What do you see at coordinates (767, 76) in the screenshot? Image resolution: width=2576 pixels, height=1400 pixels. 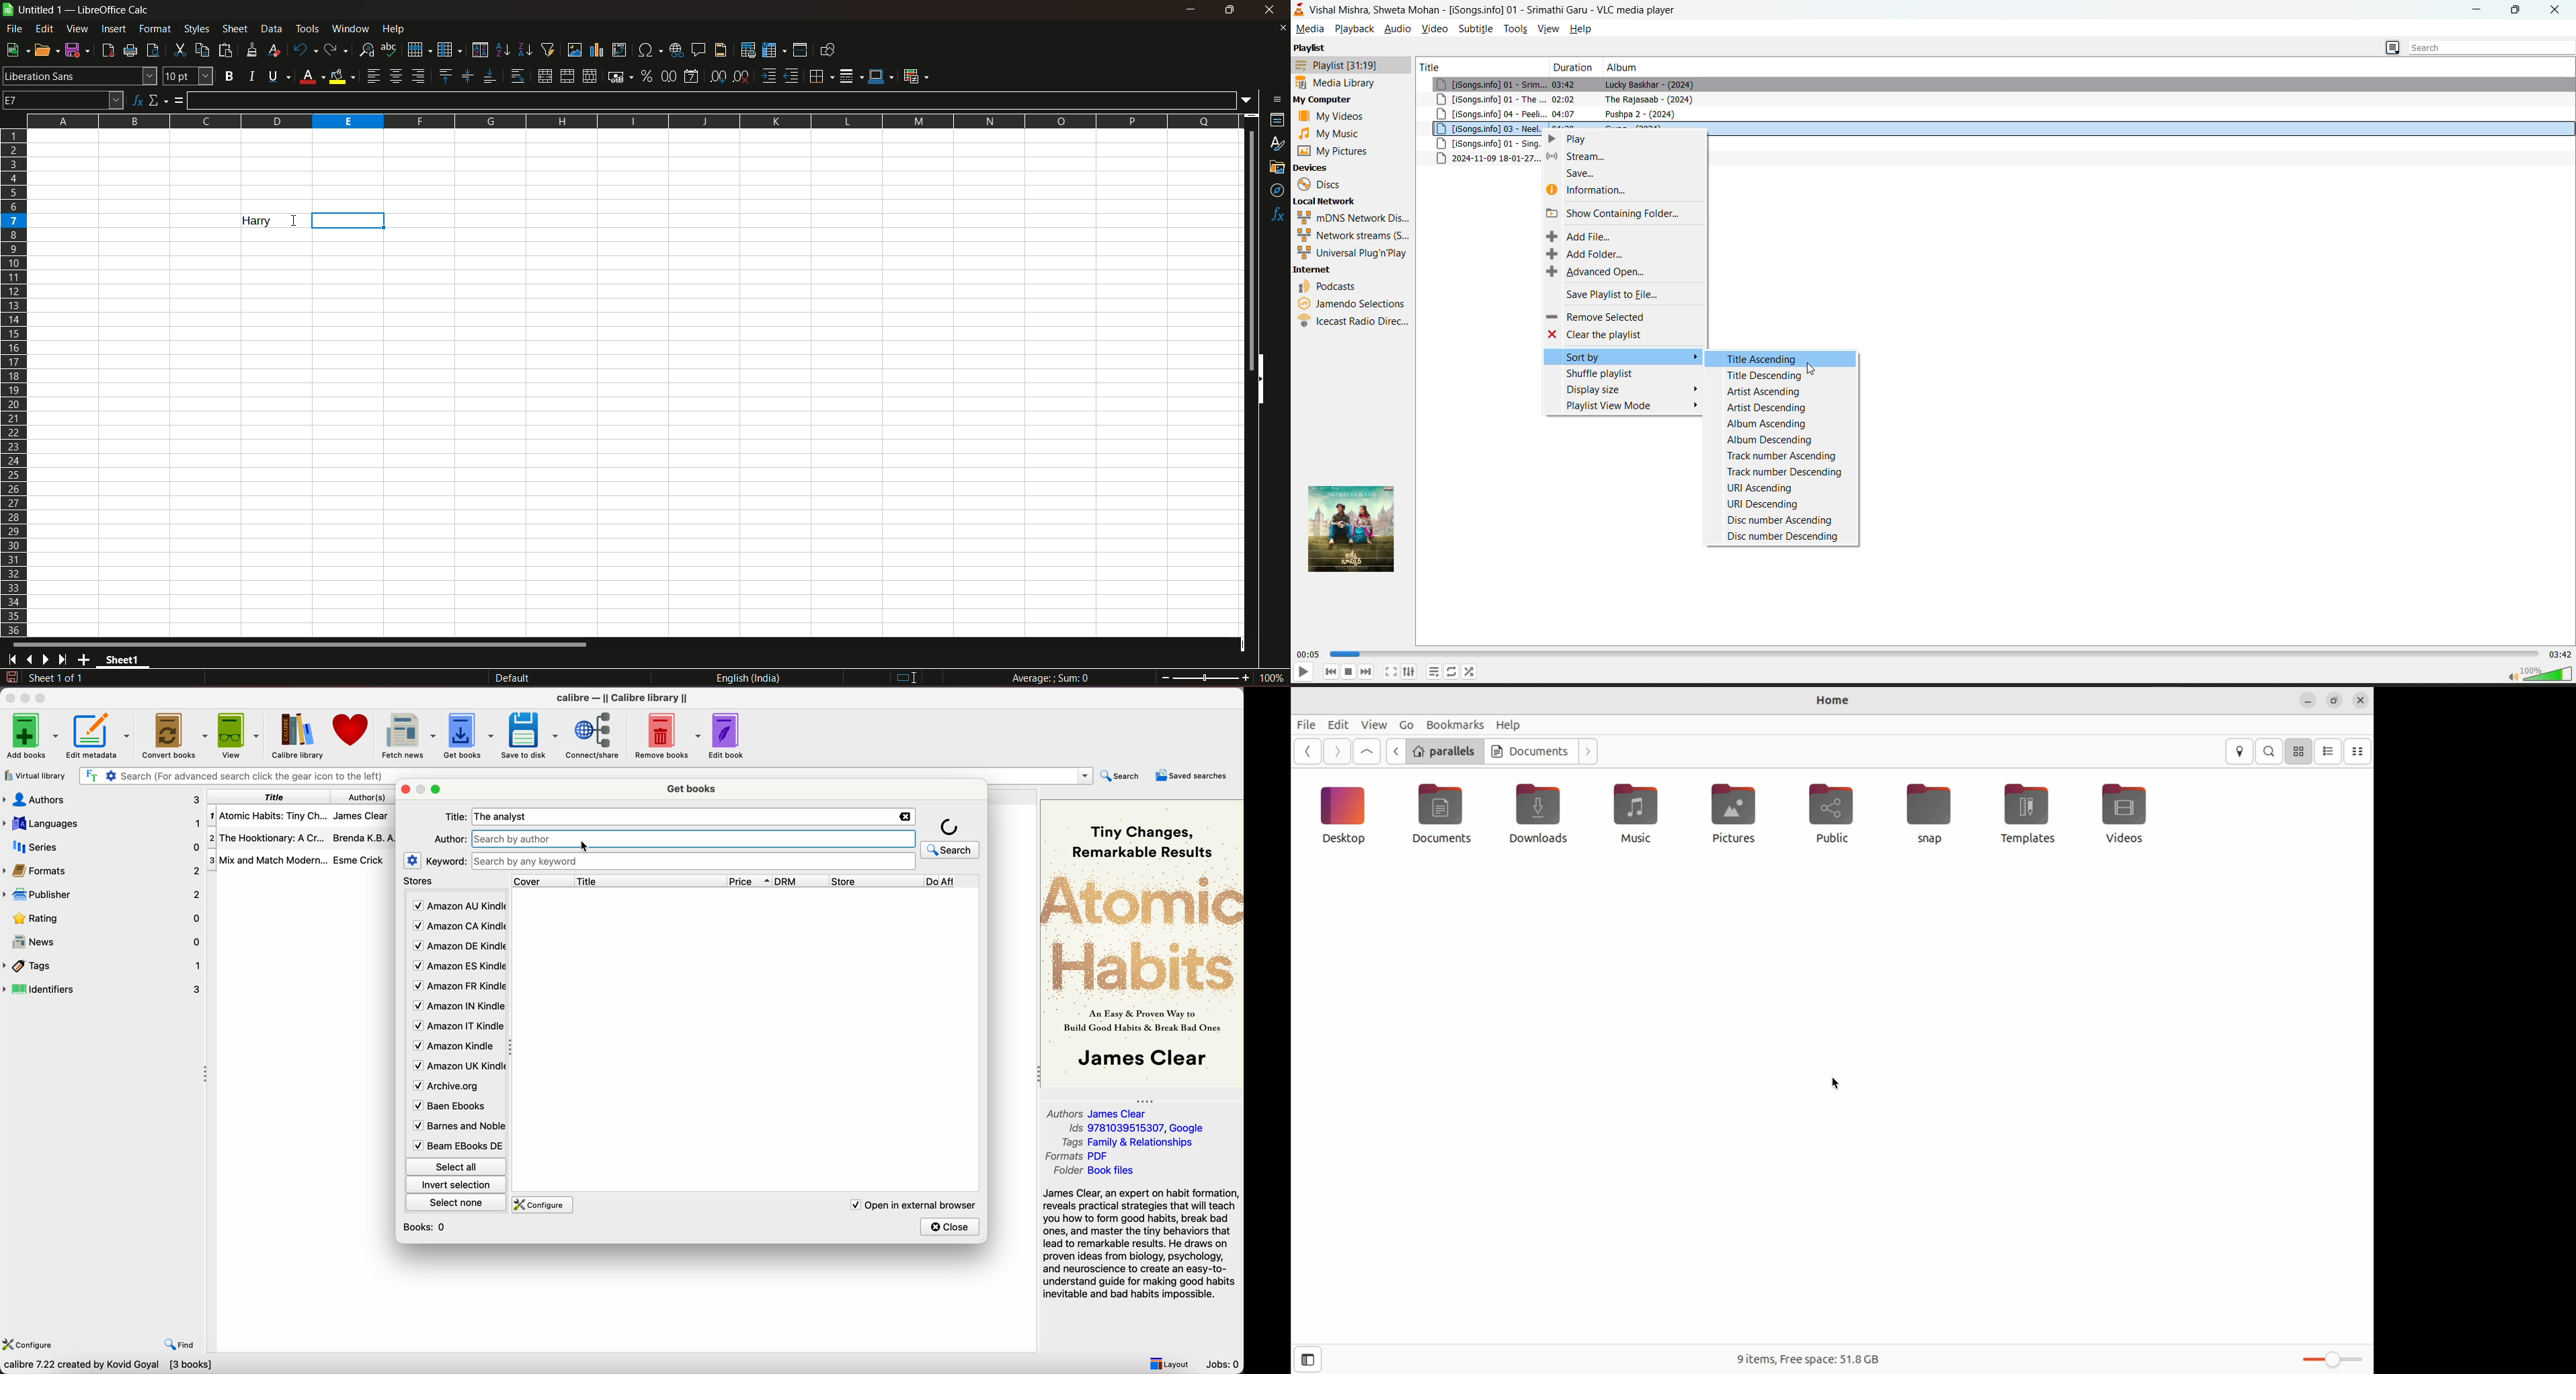 I see `increase indent` at bounding box center [767, 76].